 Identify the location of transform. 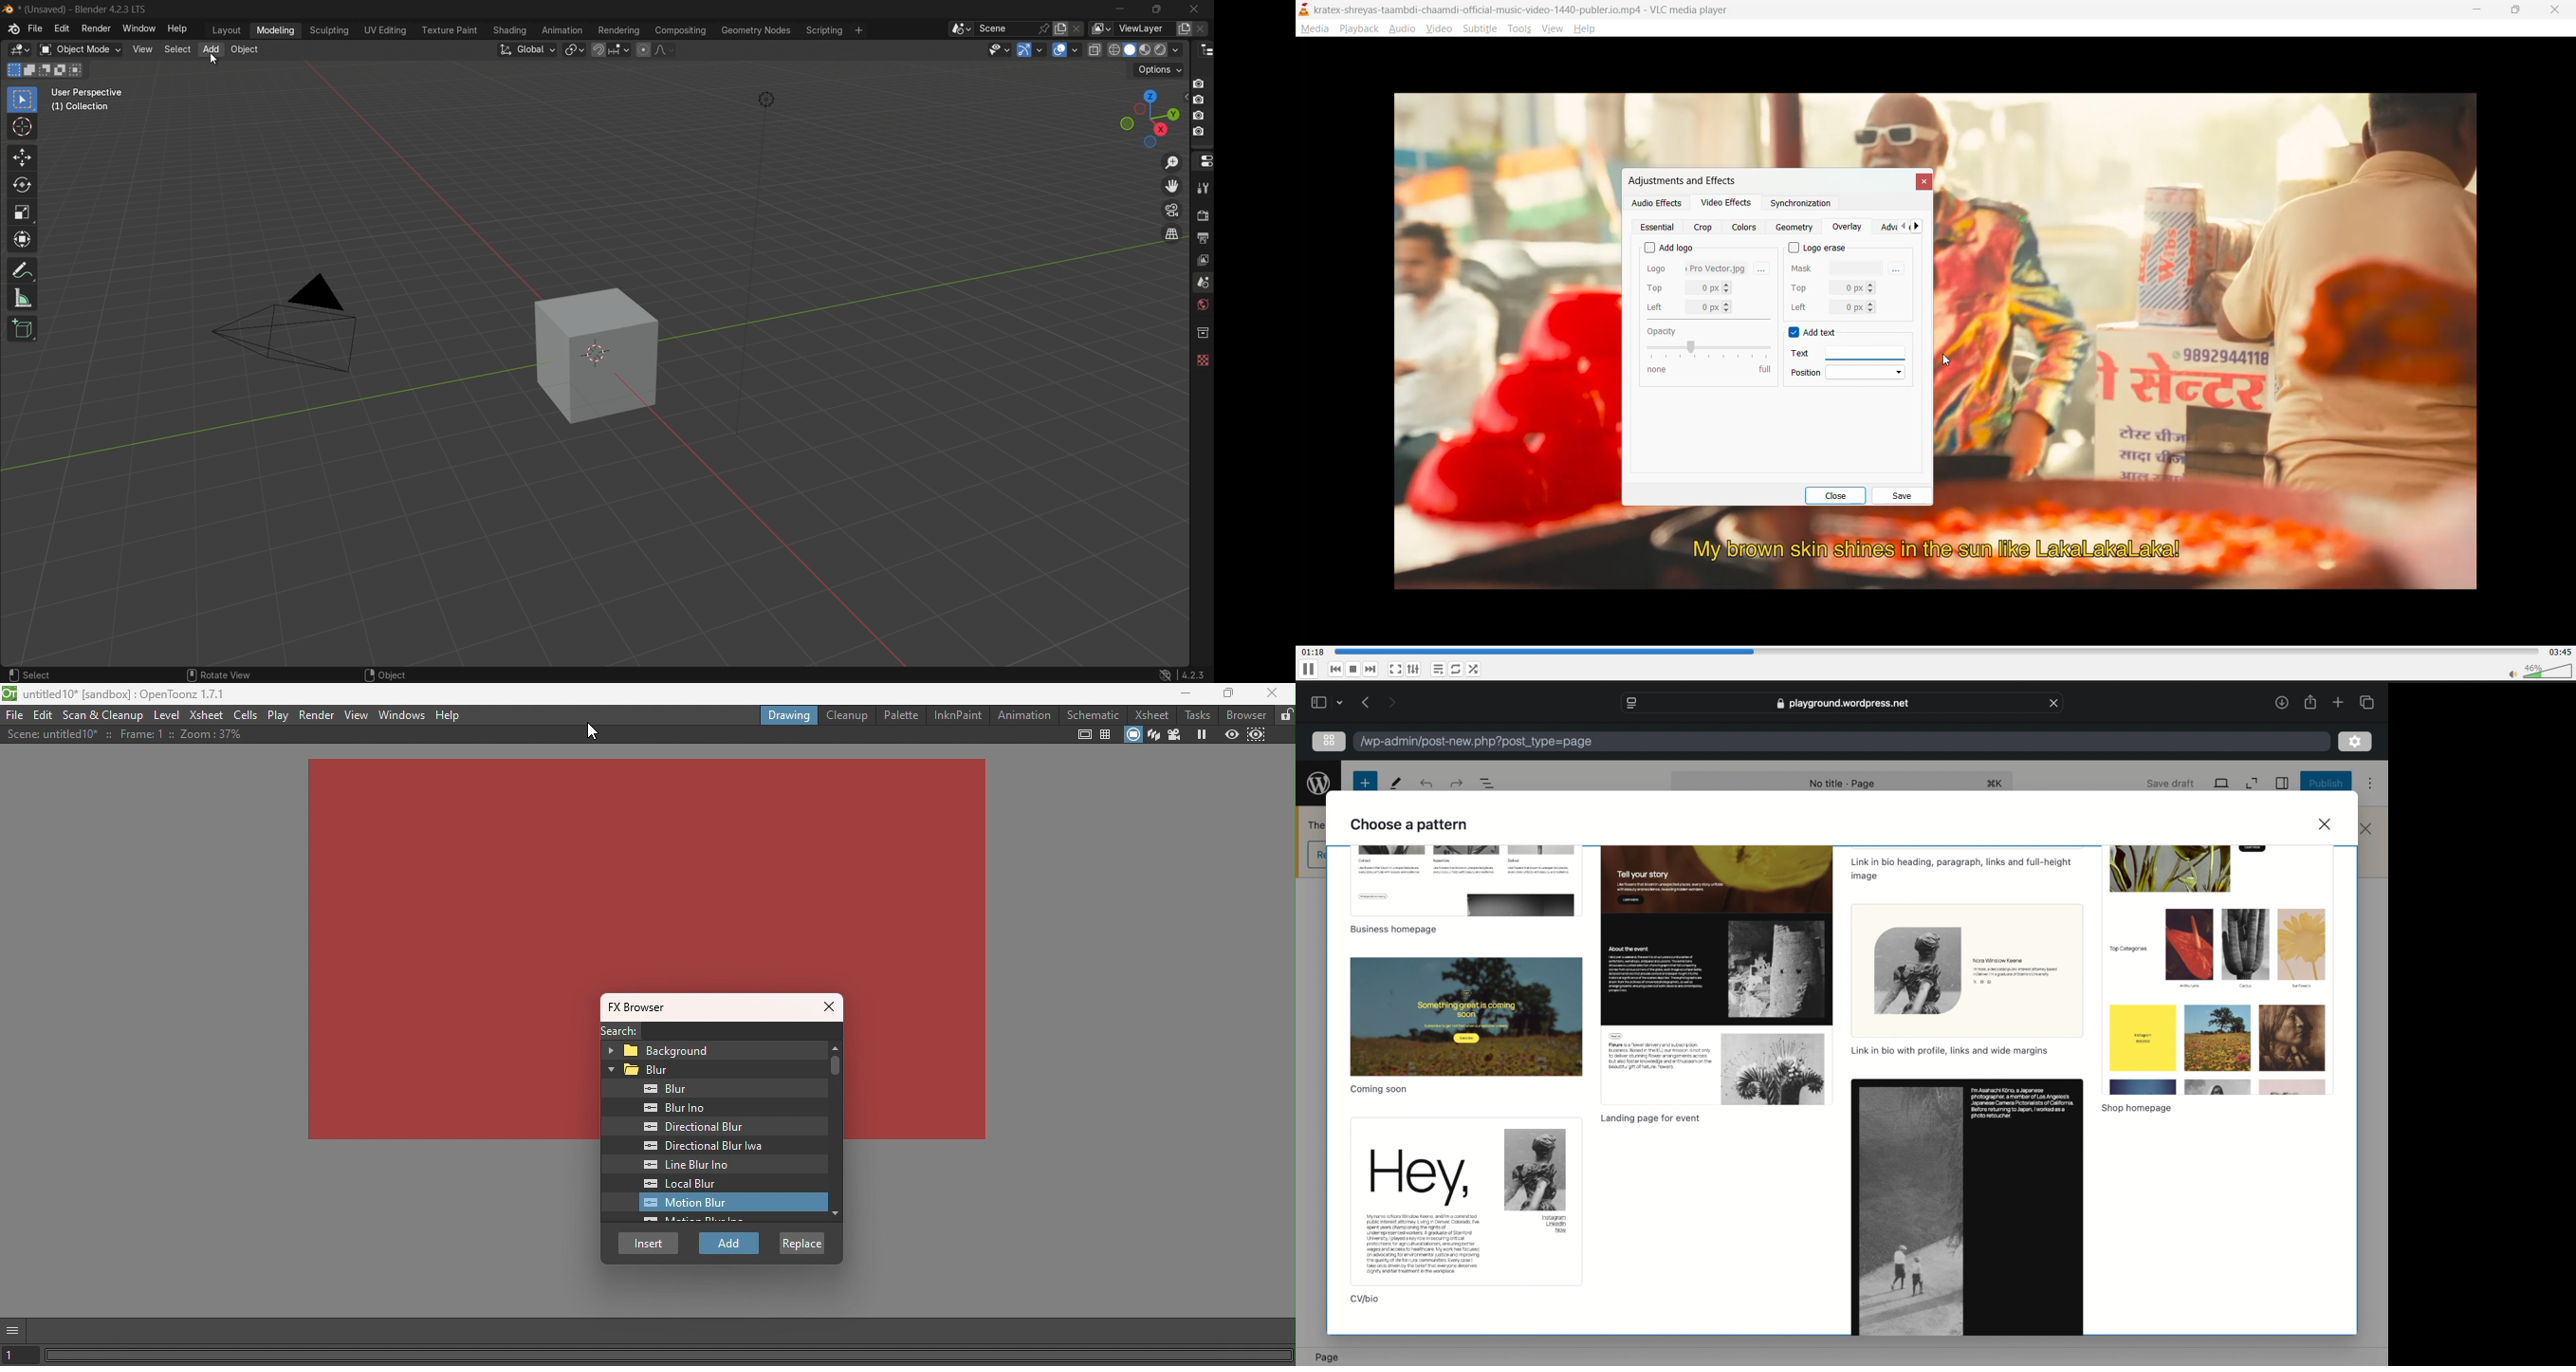
(23, 240).